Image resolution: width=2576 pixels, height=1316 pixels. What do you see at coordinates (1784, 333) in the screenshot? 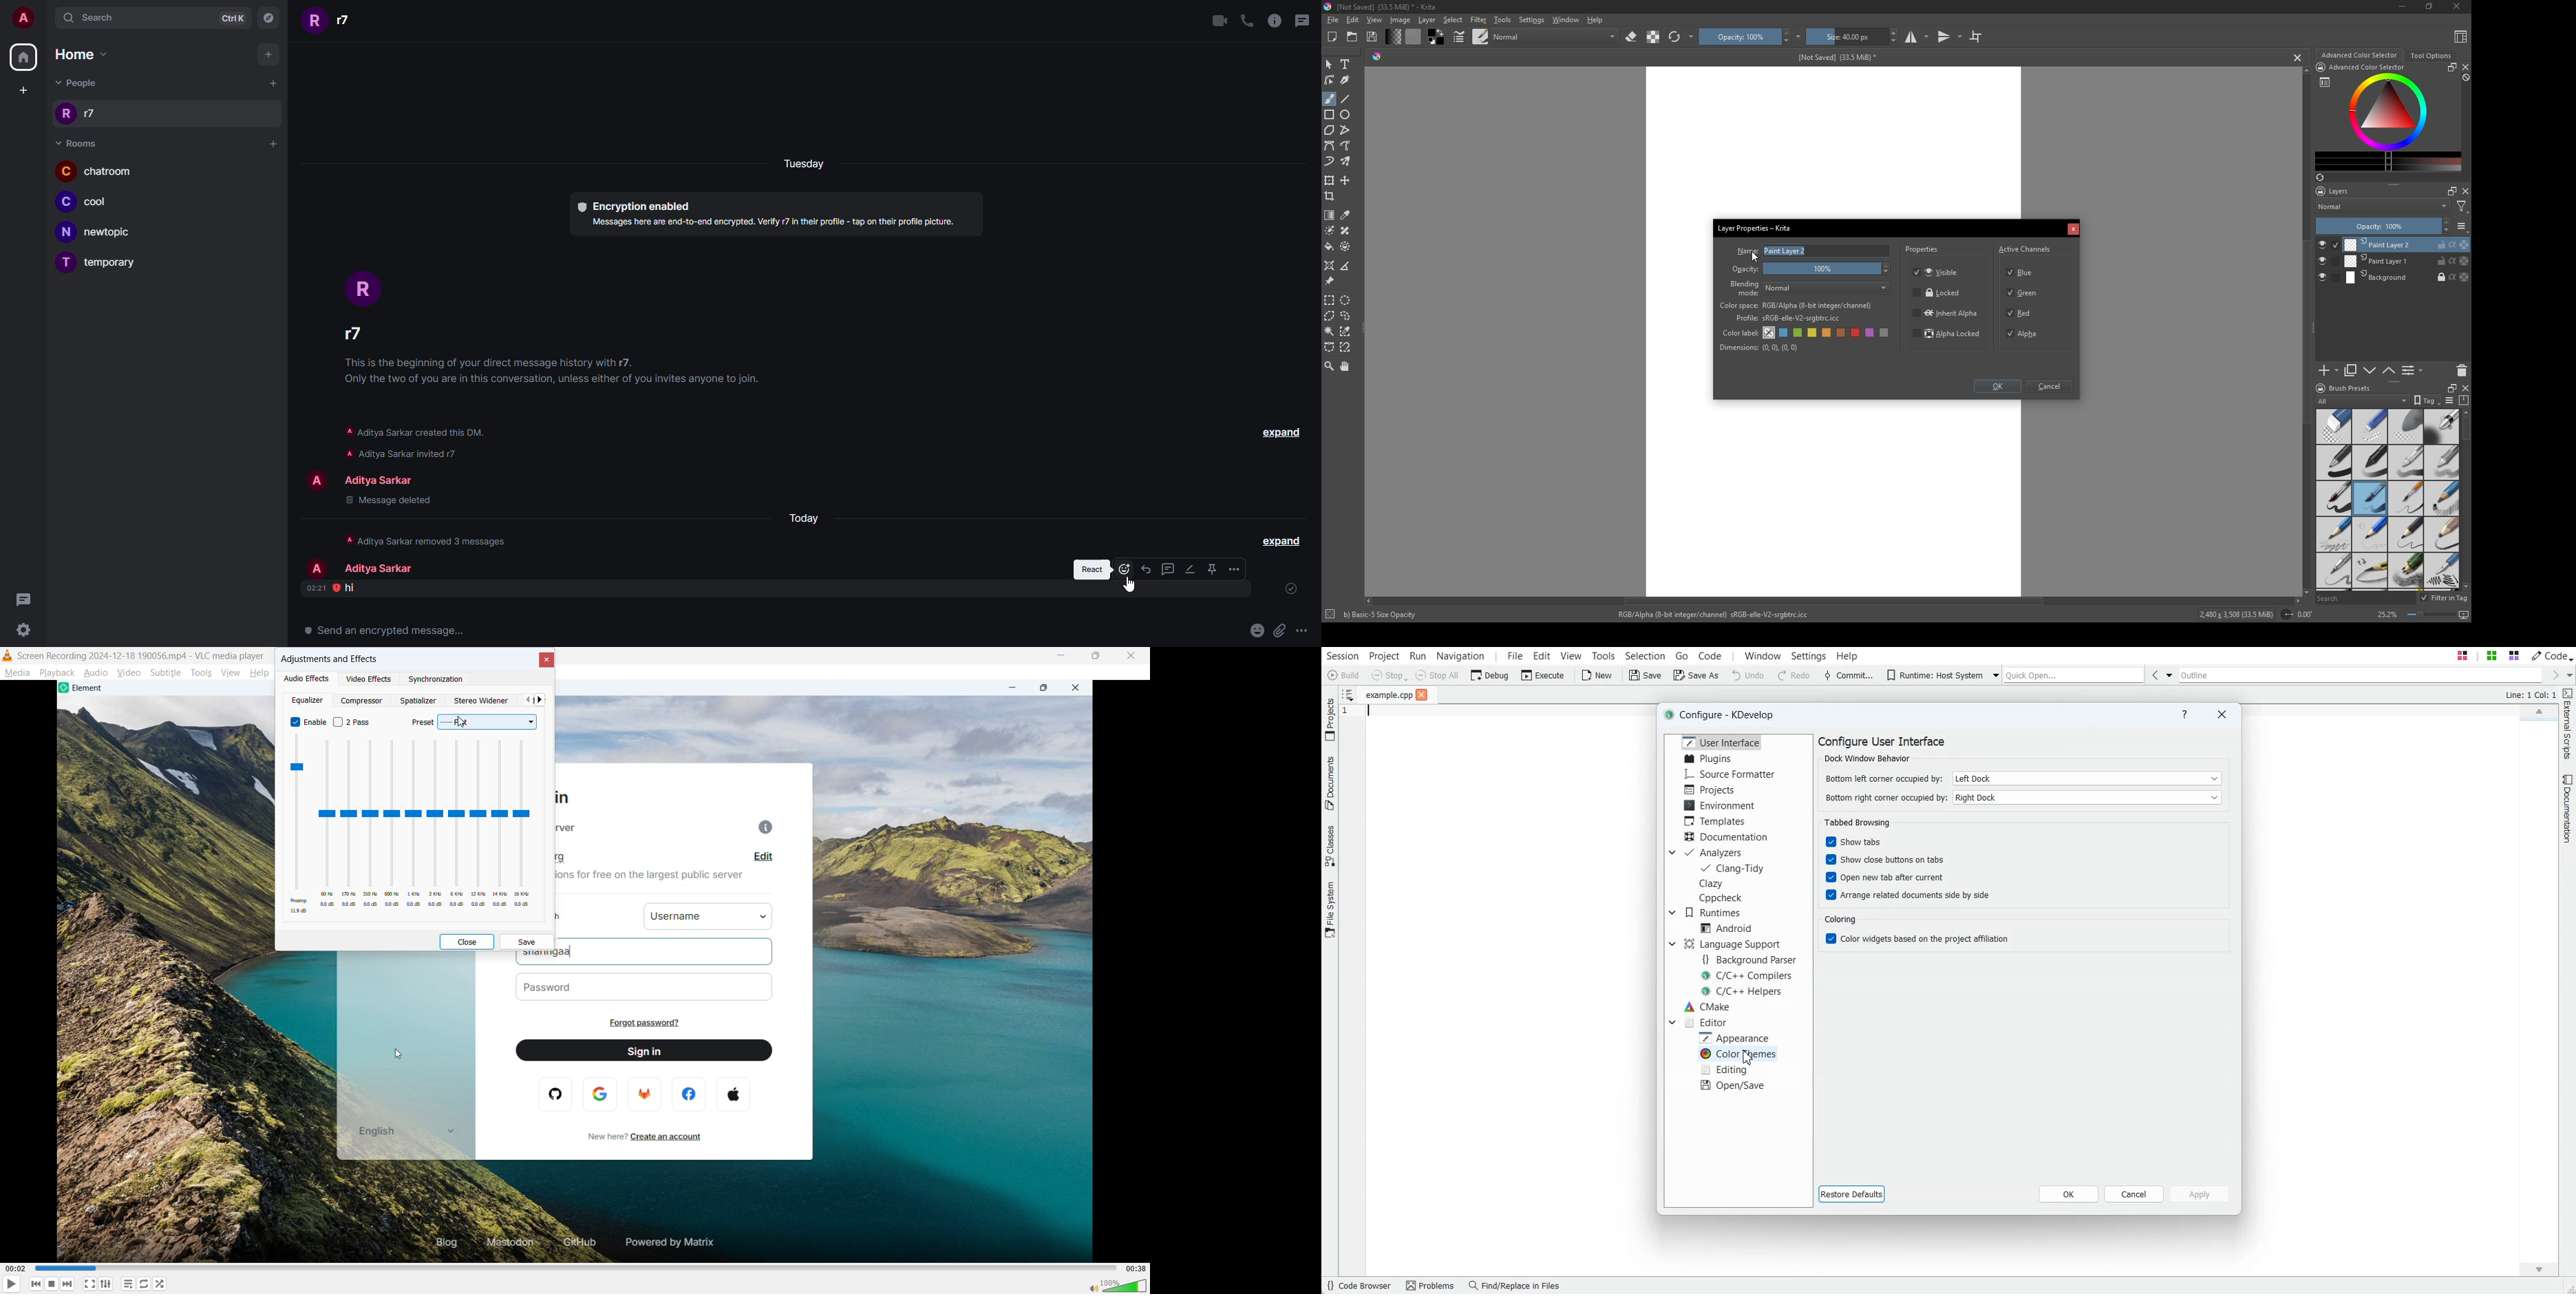
I see `blue` at bounding box center [1784, 333].